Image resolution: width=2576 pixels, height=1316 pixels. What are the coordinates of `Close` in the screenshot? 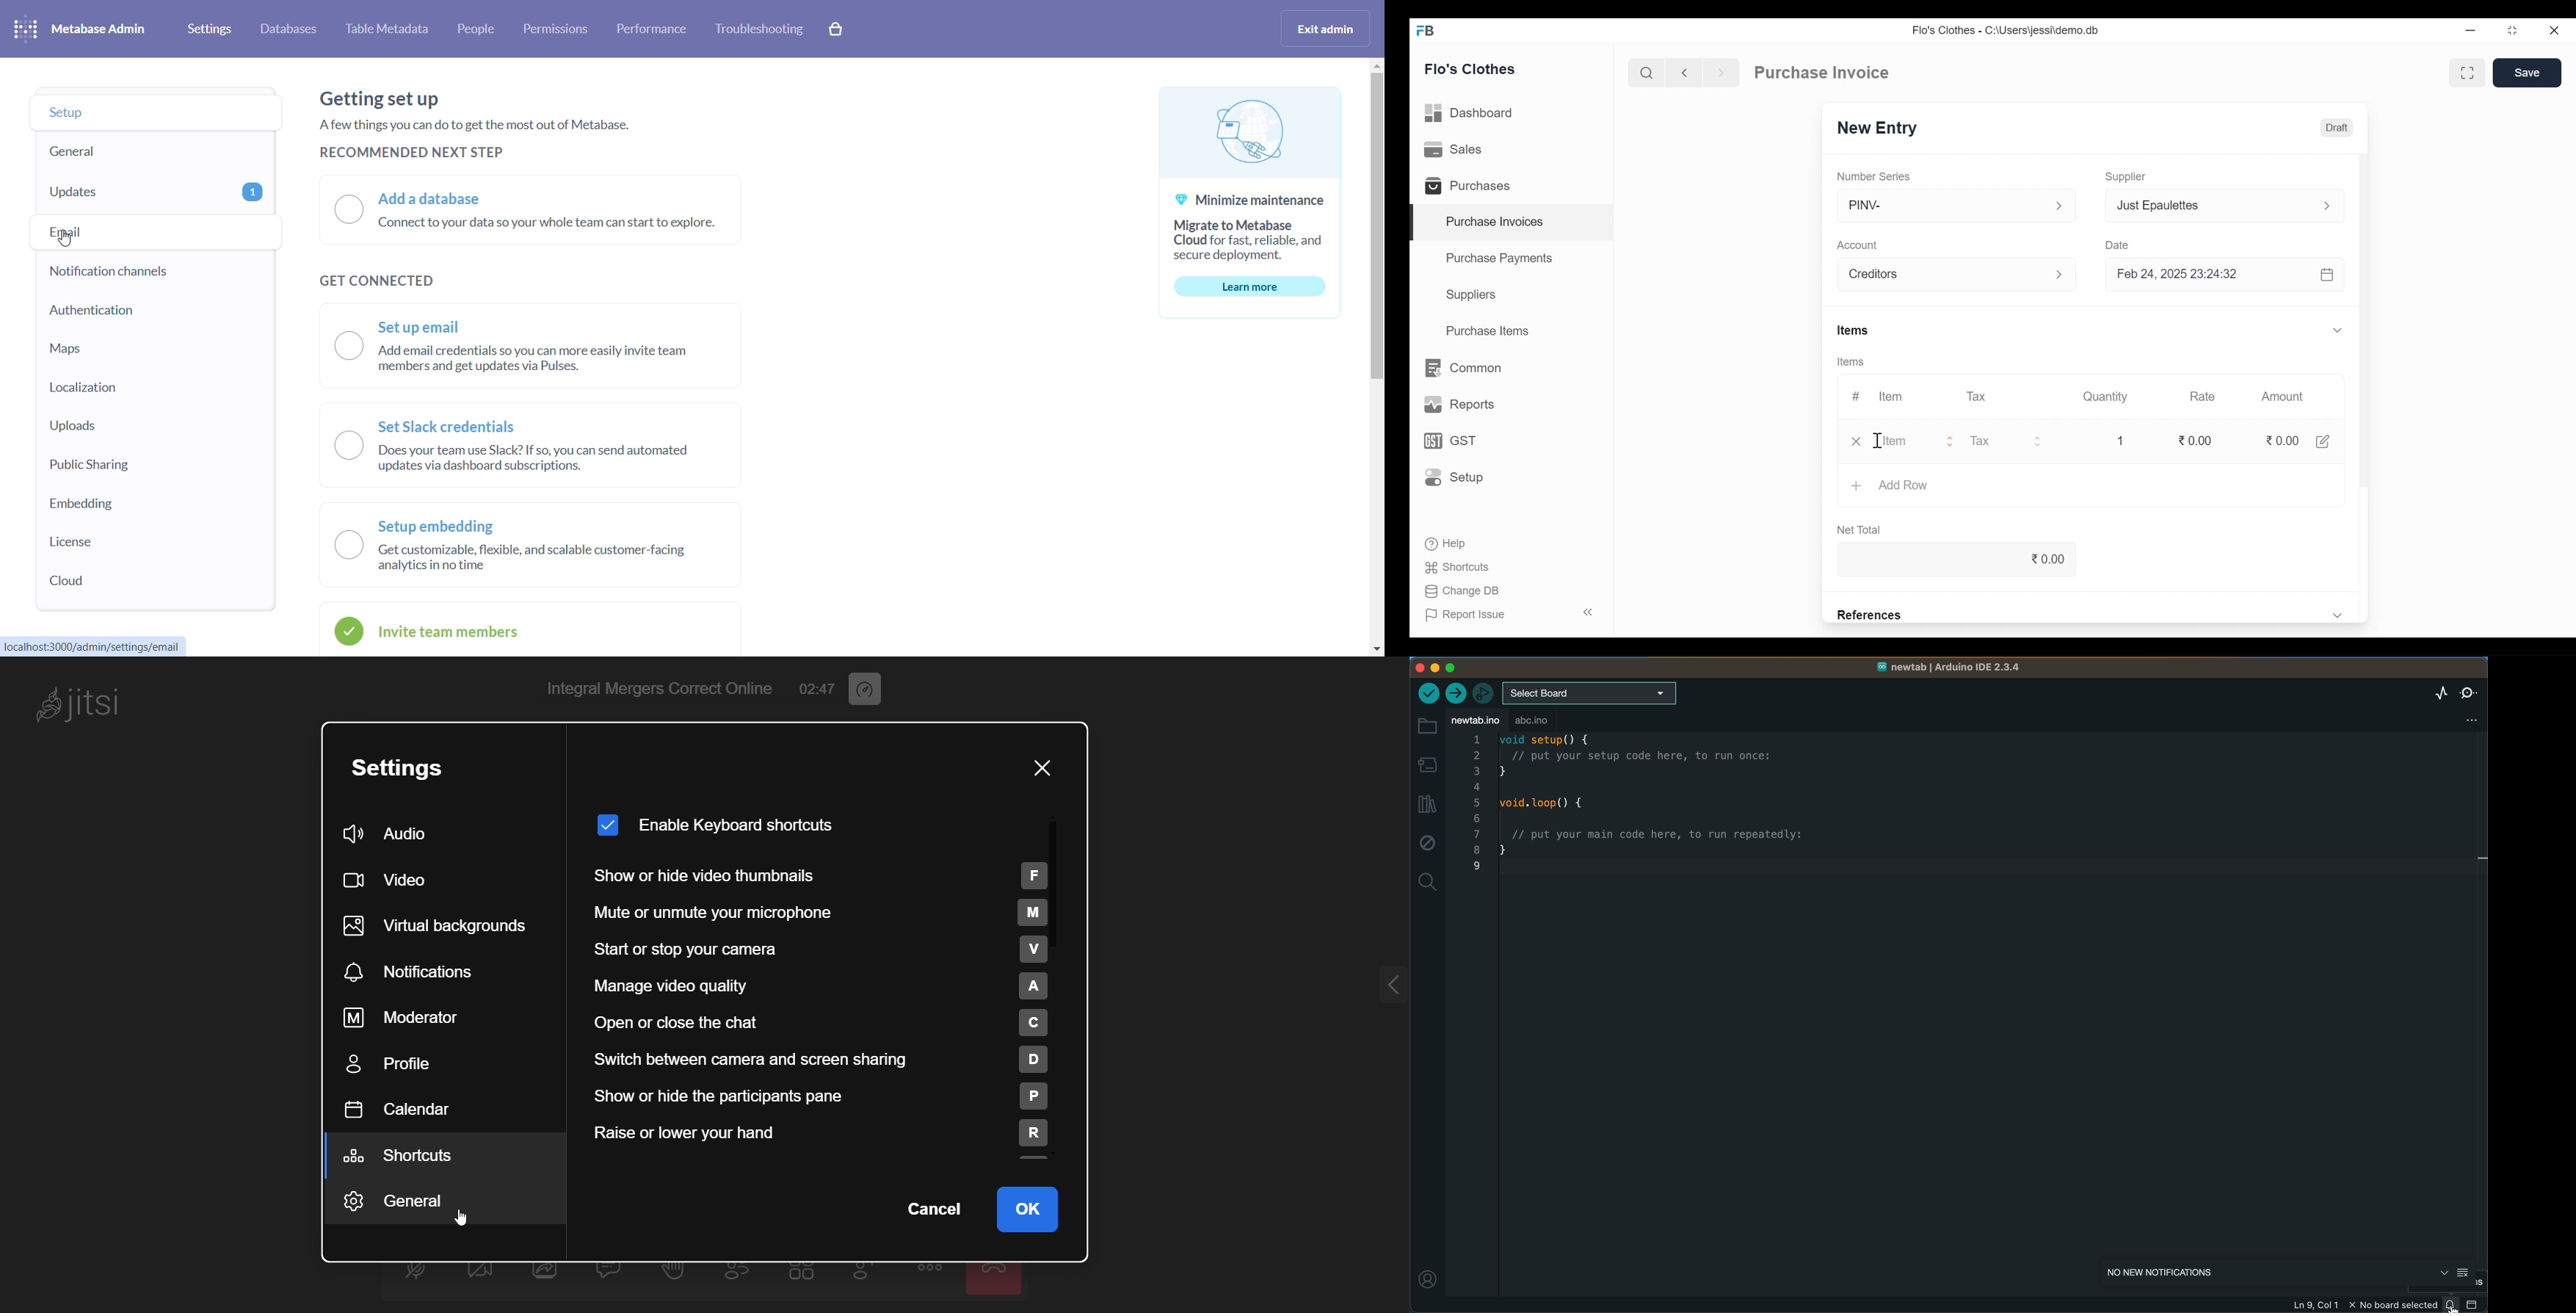 It's located at (1854, 441).